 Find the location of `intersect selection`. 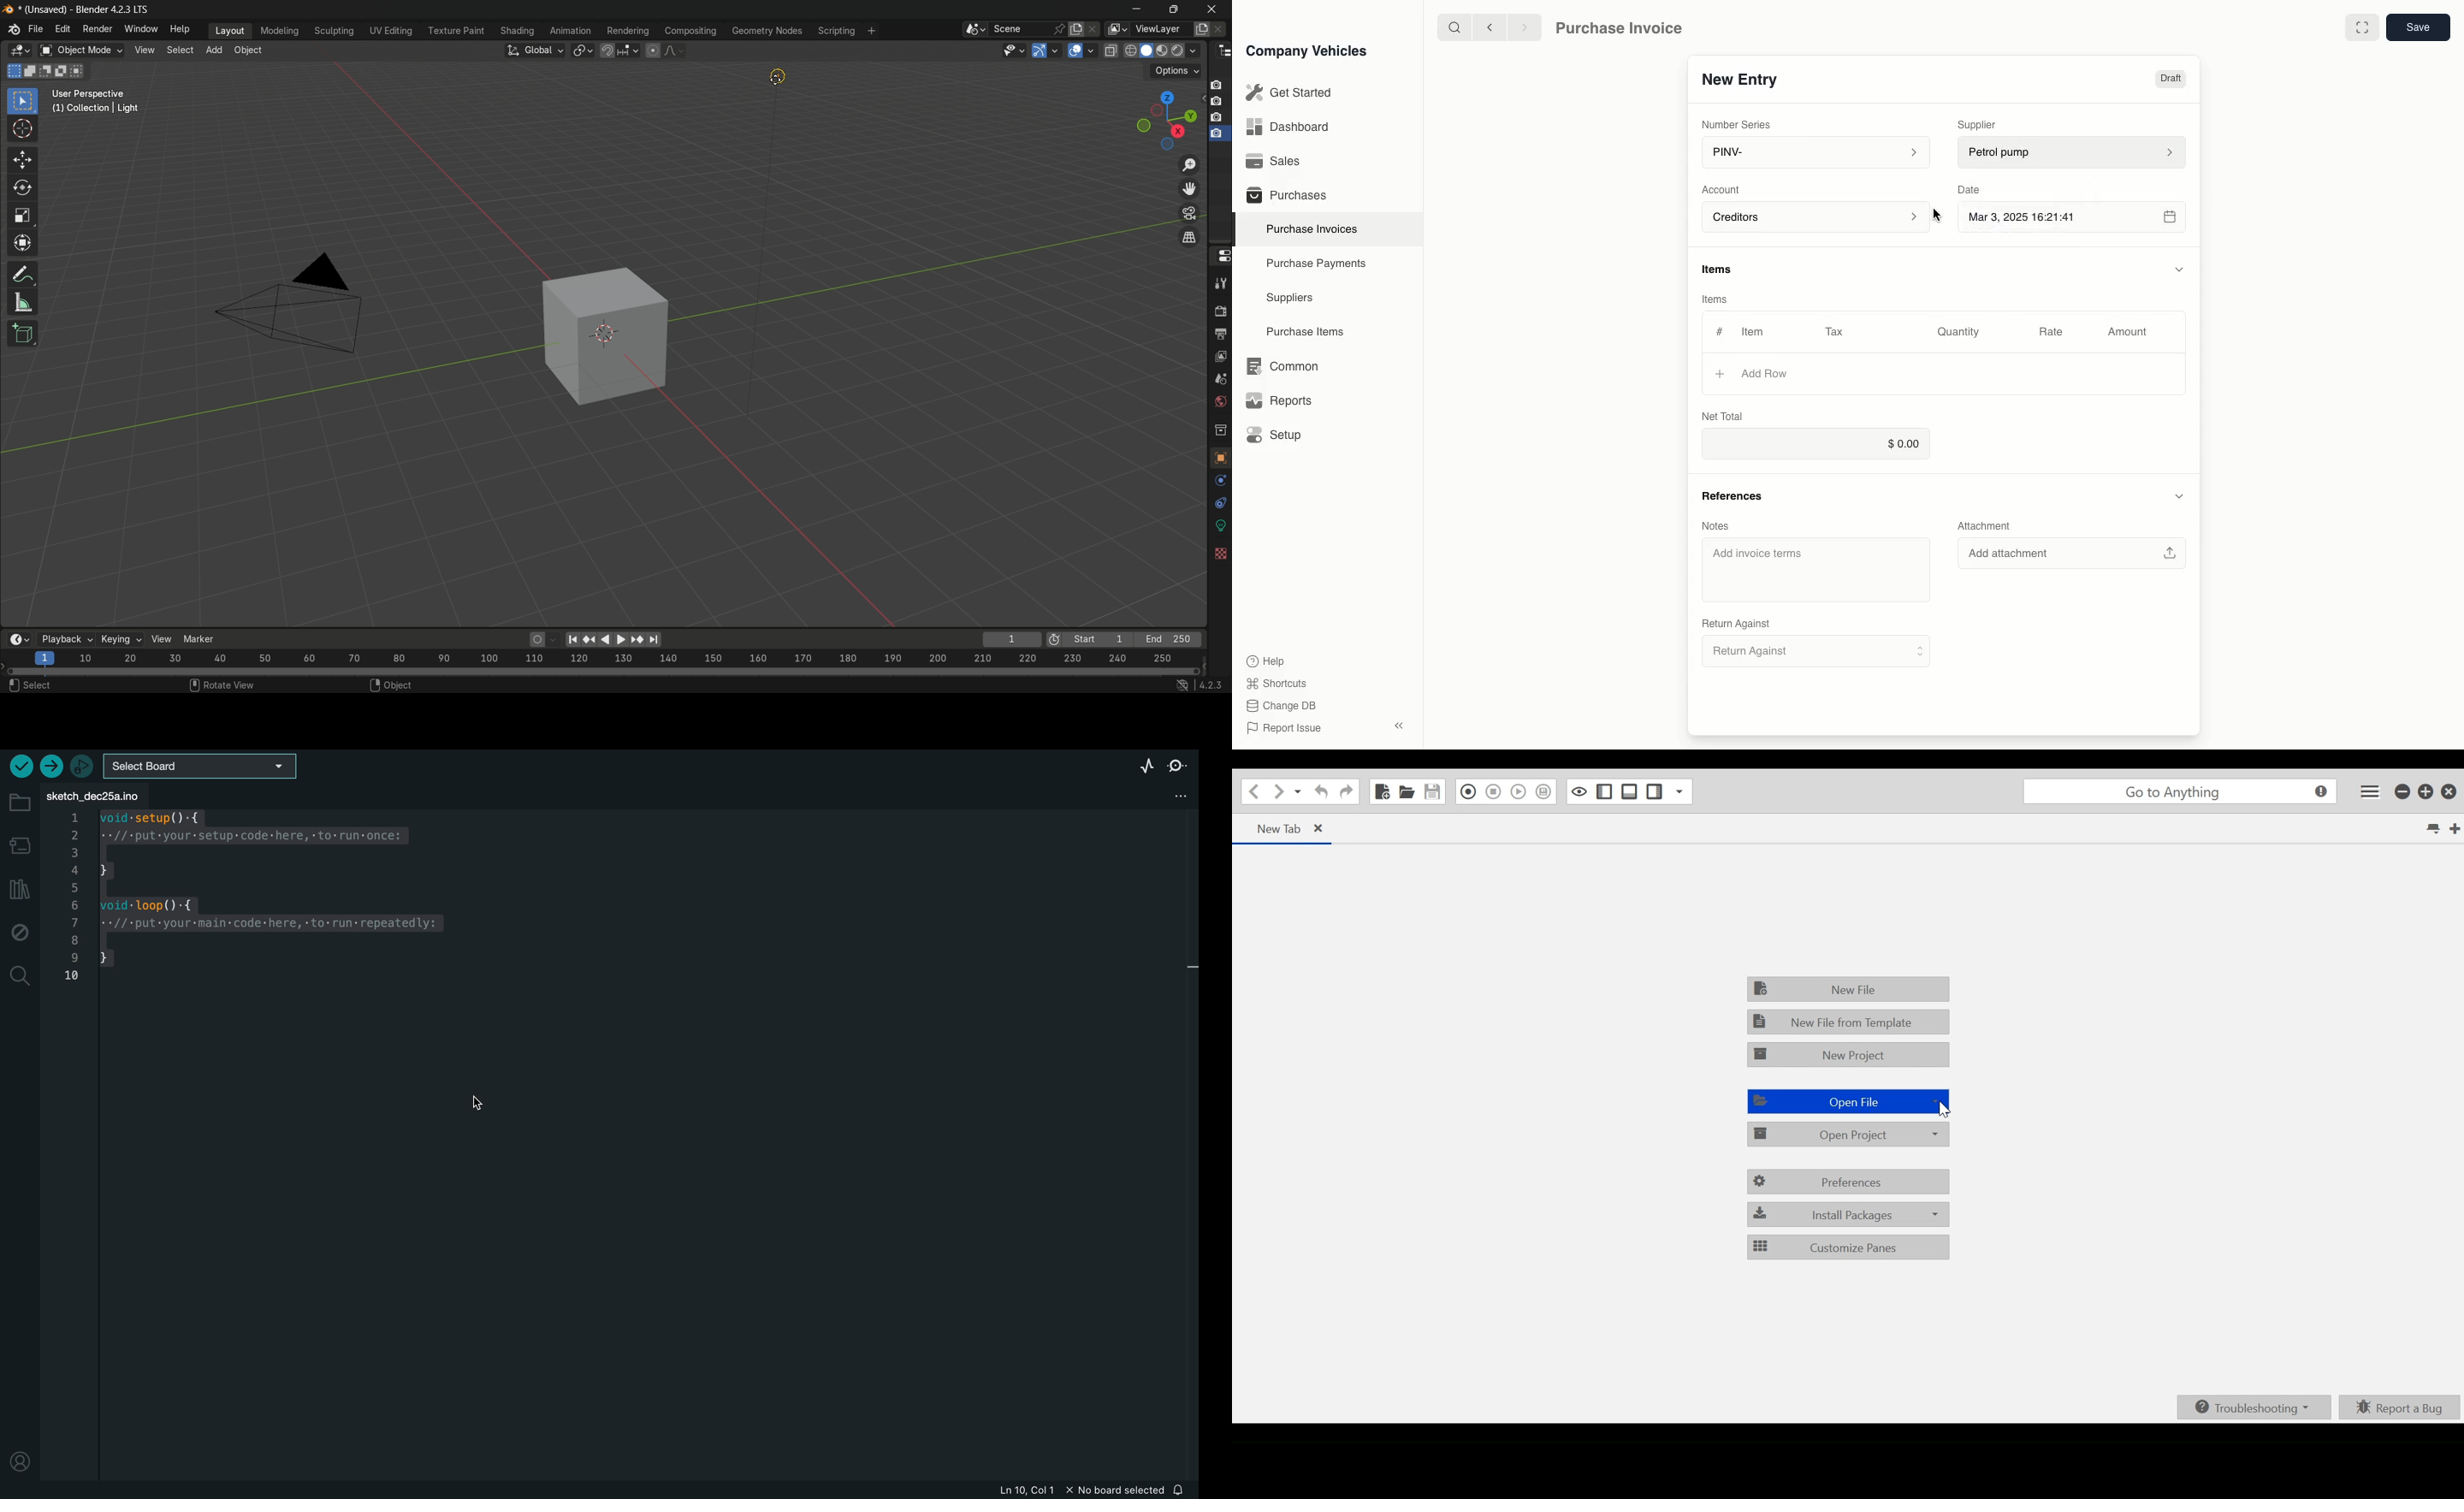

intersect selection is located at coordinates (81, 70).